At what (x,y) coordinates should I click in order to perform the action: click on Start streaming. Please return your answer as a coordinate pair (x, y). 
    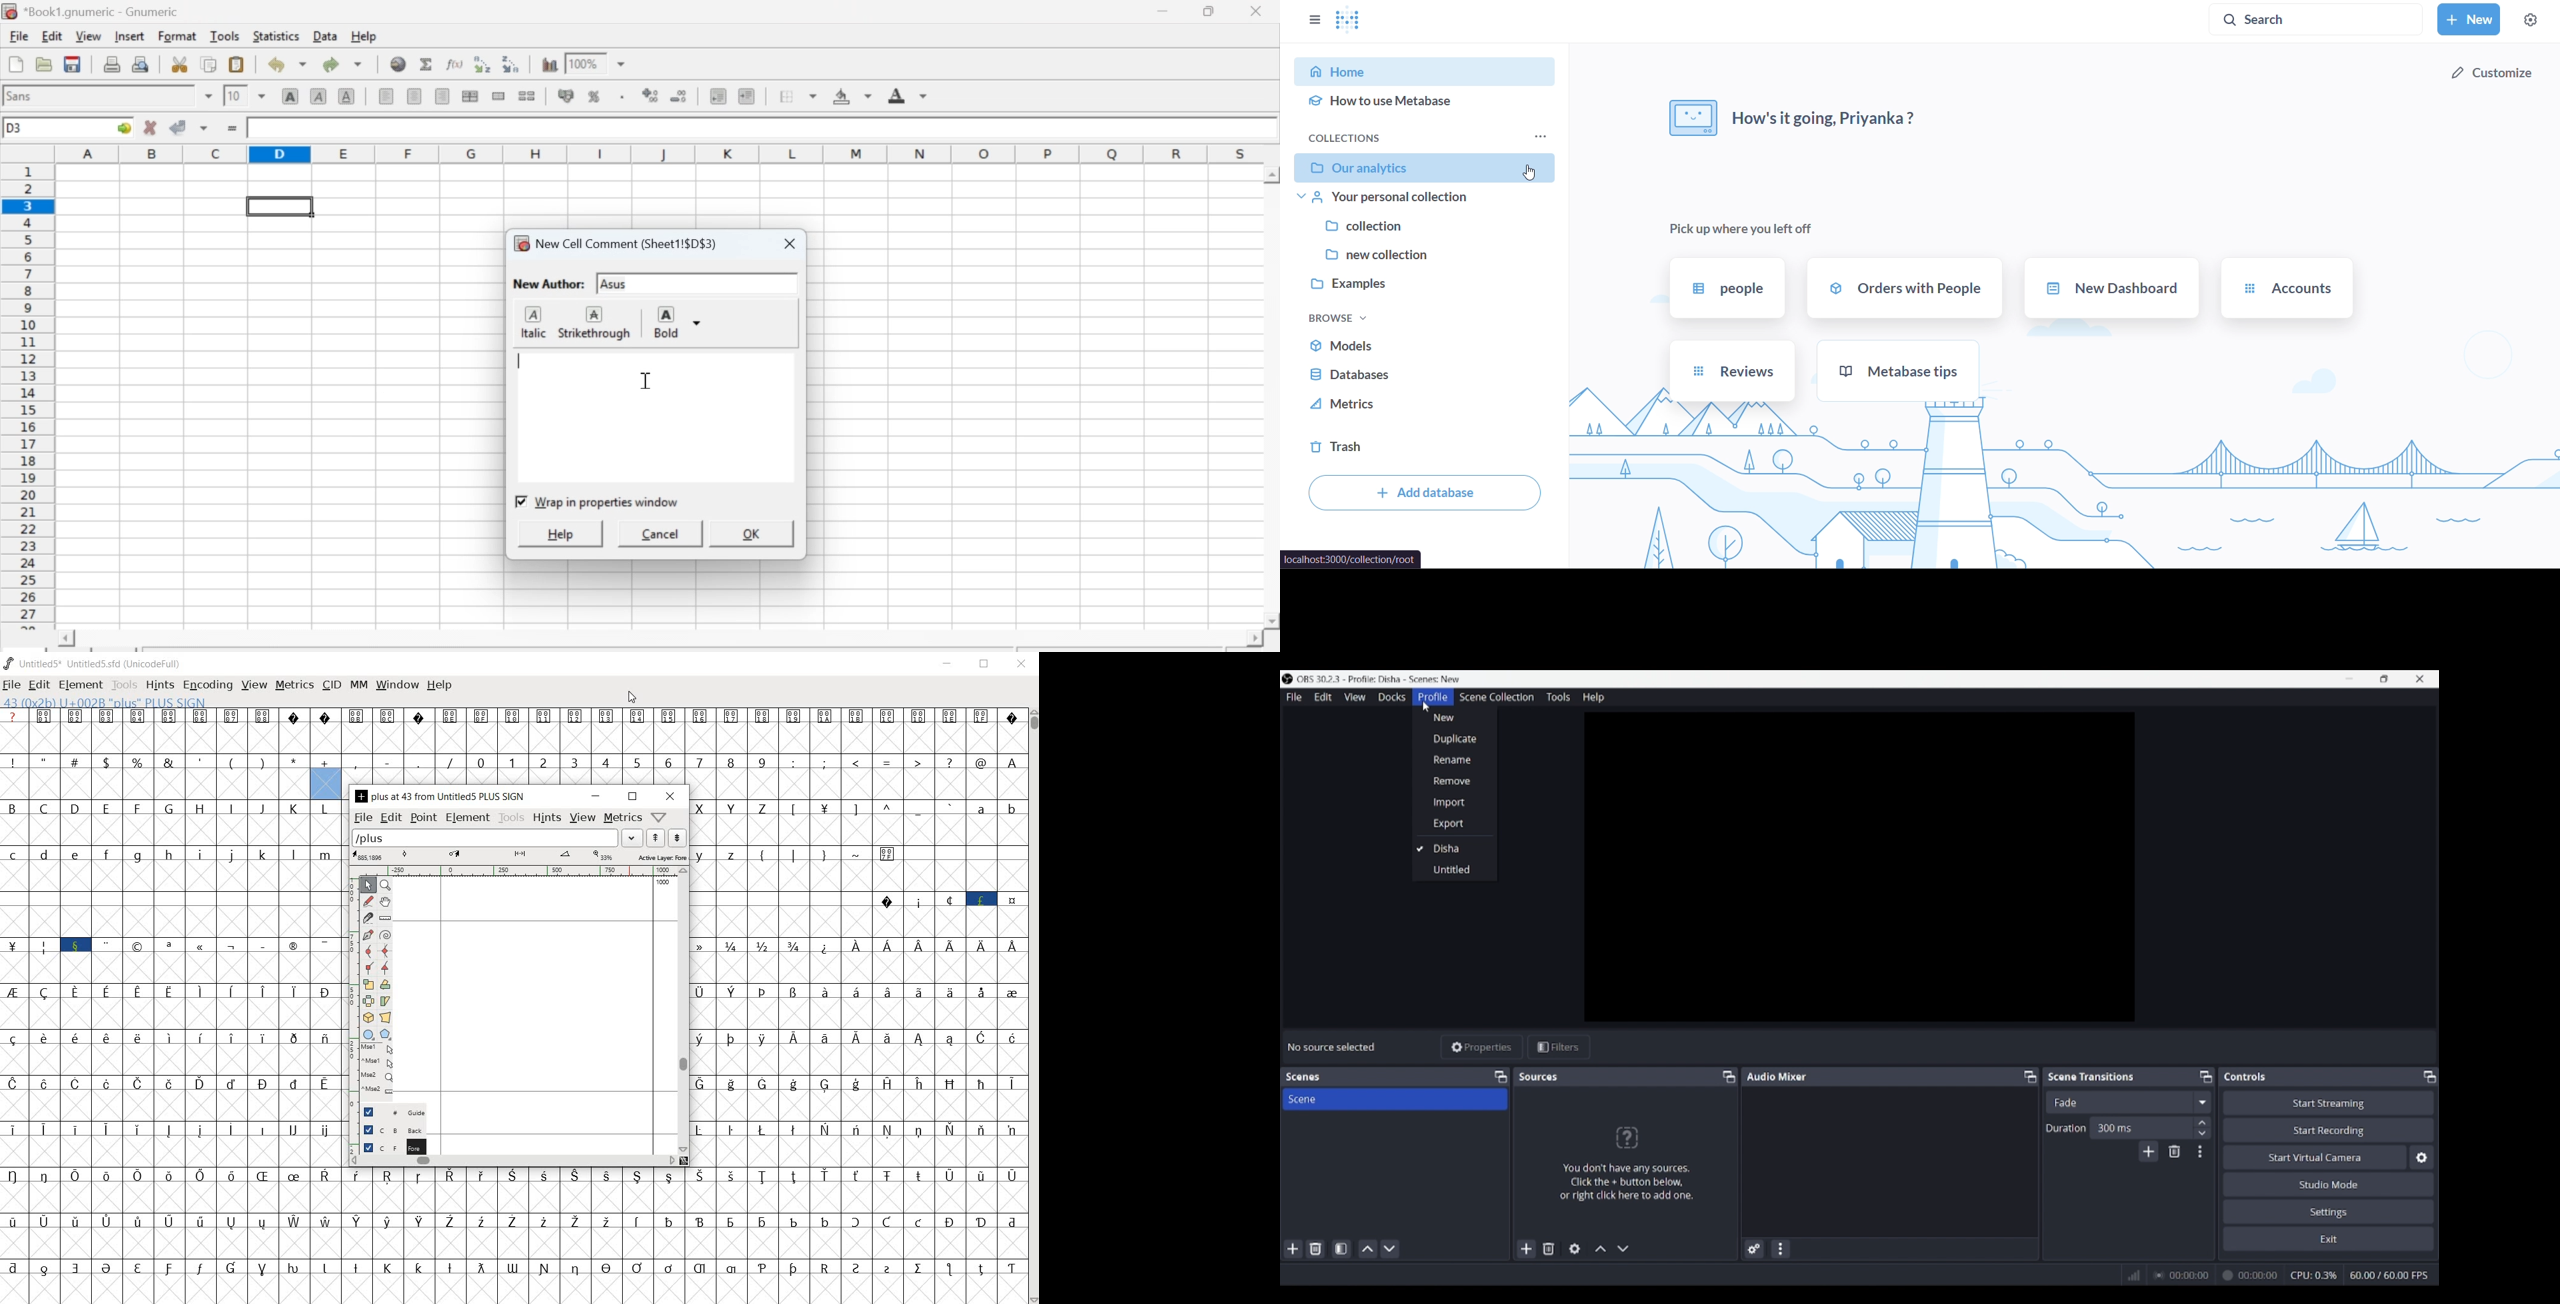
    Looking at the image, I should click on (2329, 1102).